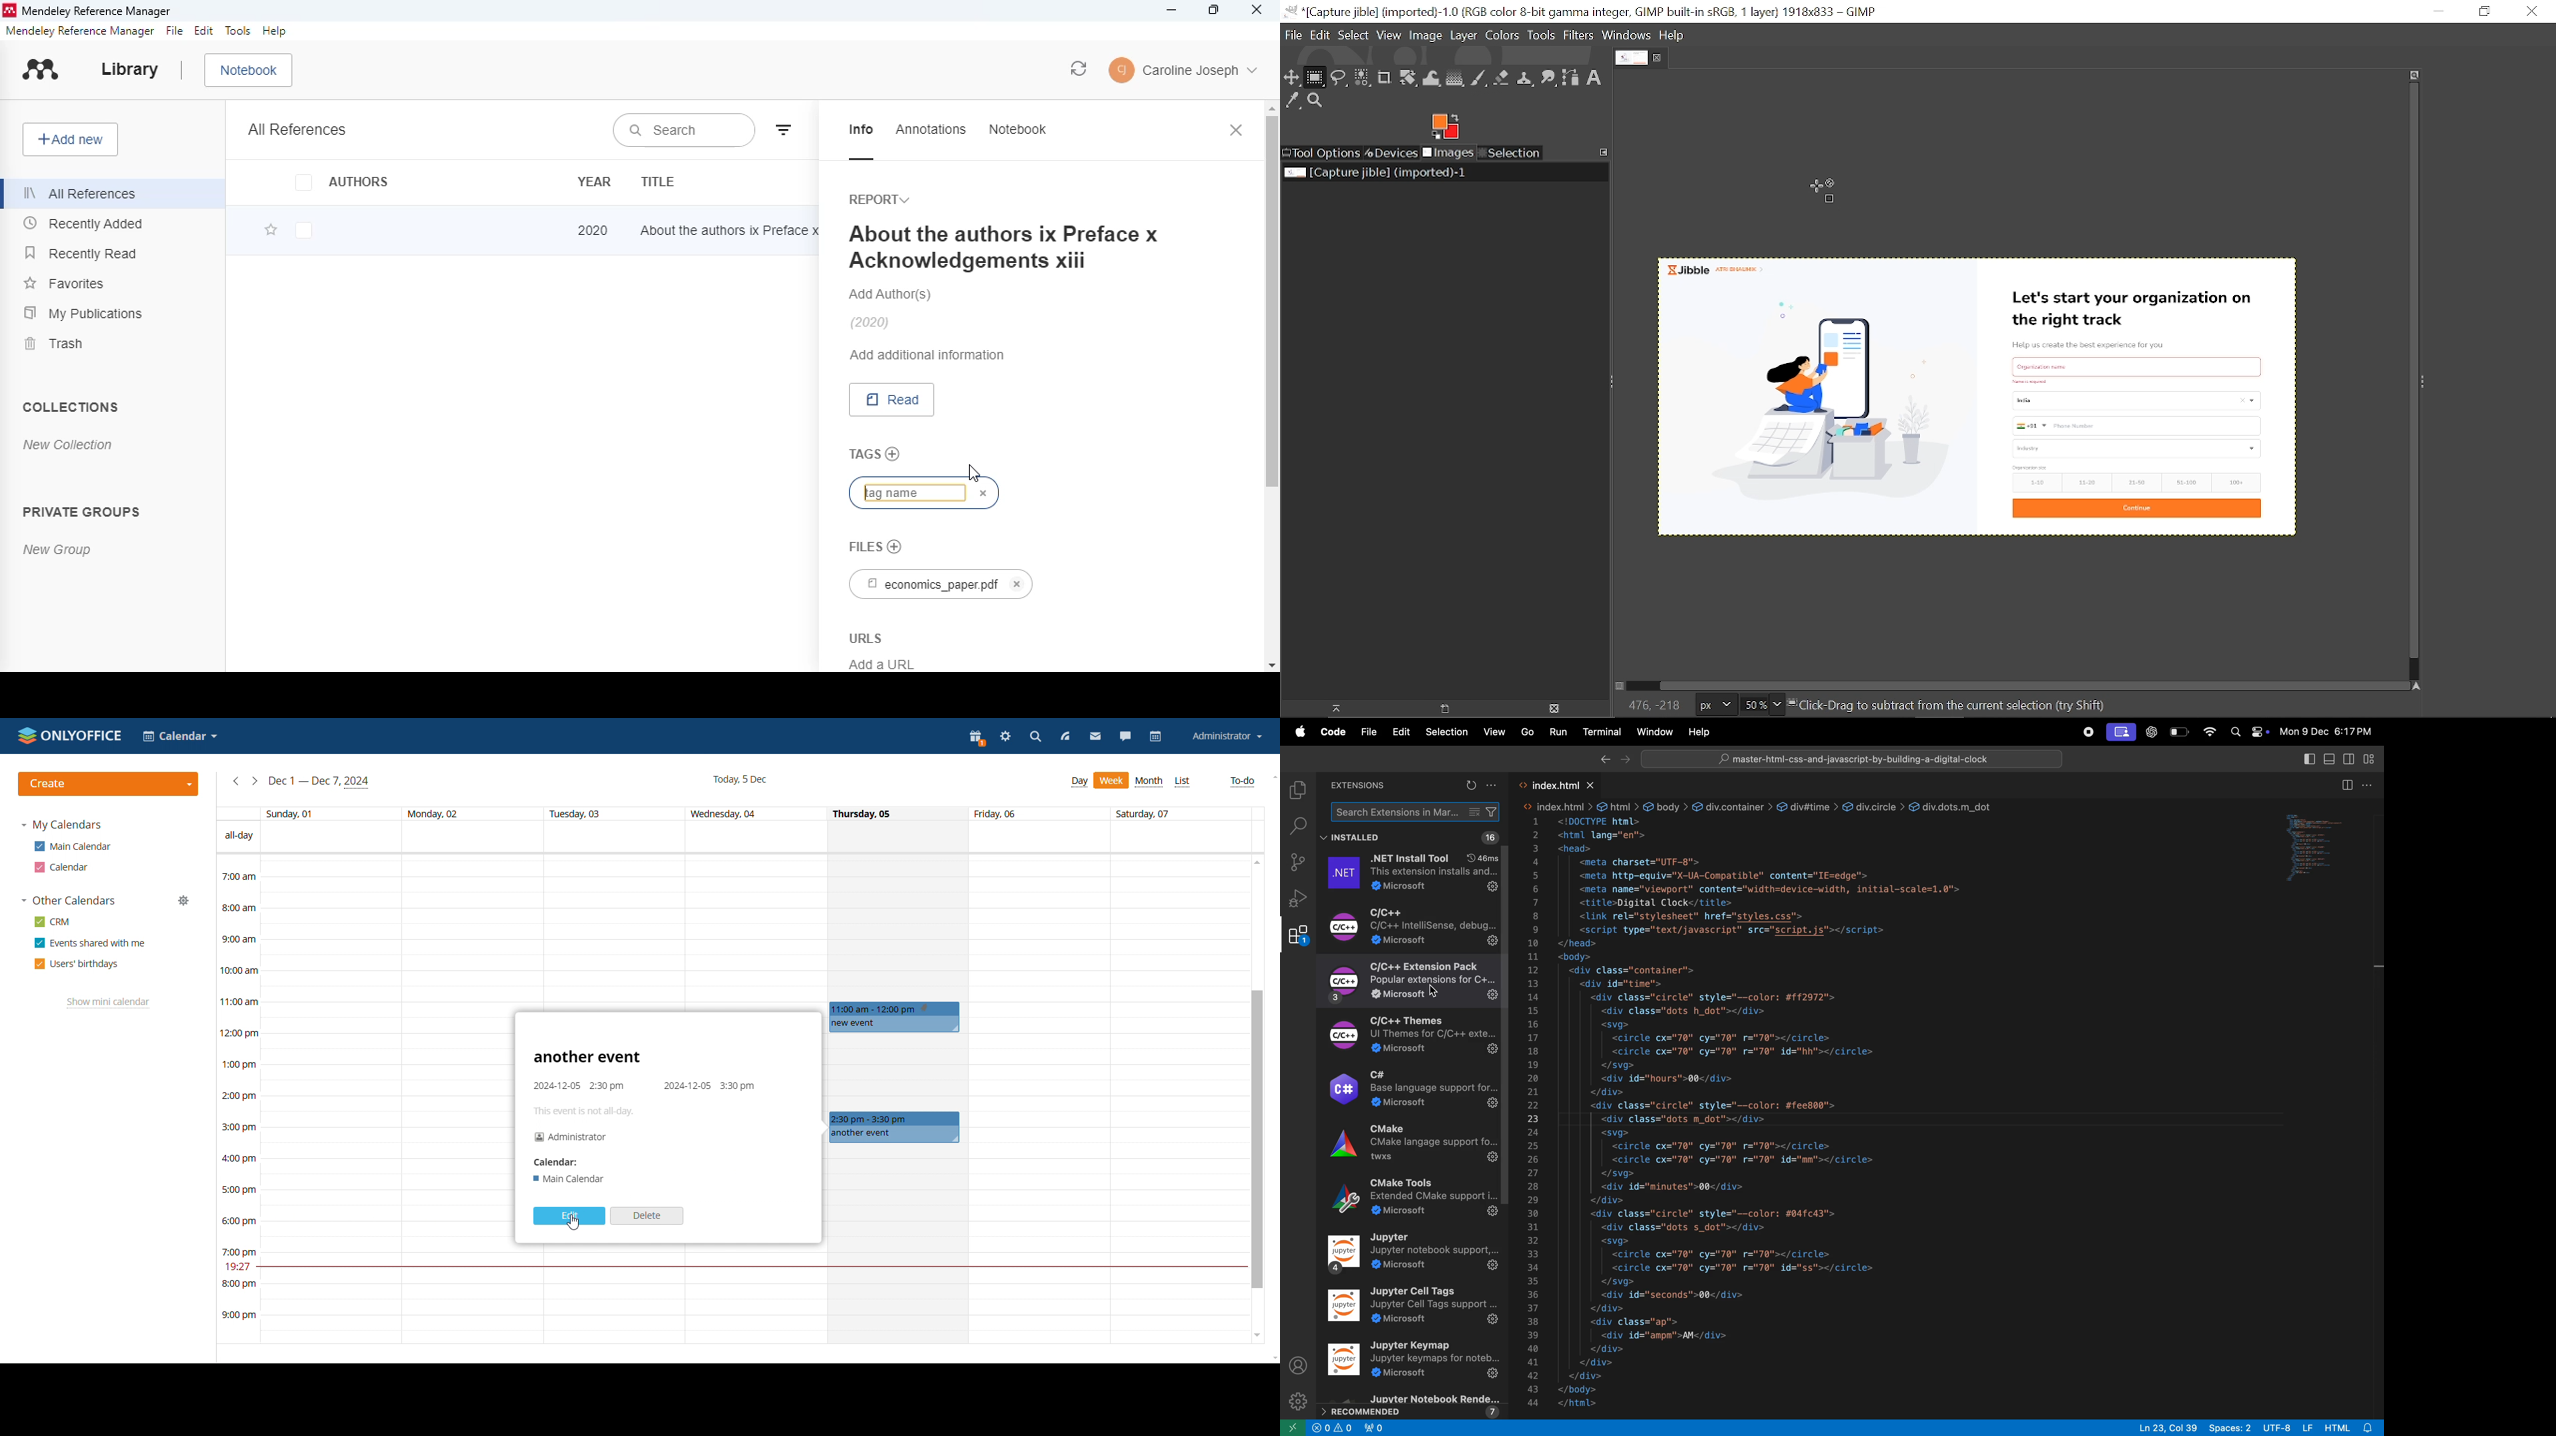  I want to click on manage, so click(185, 901).